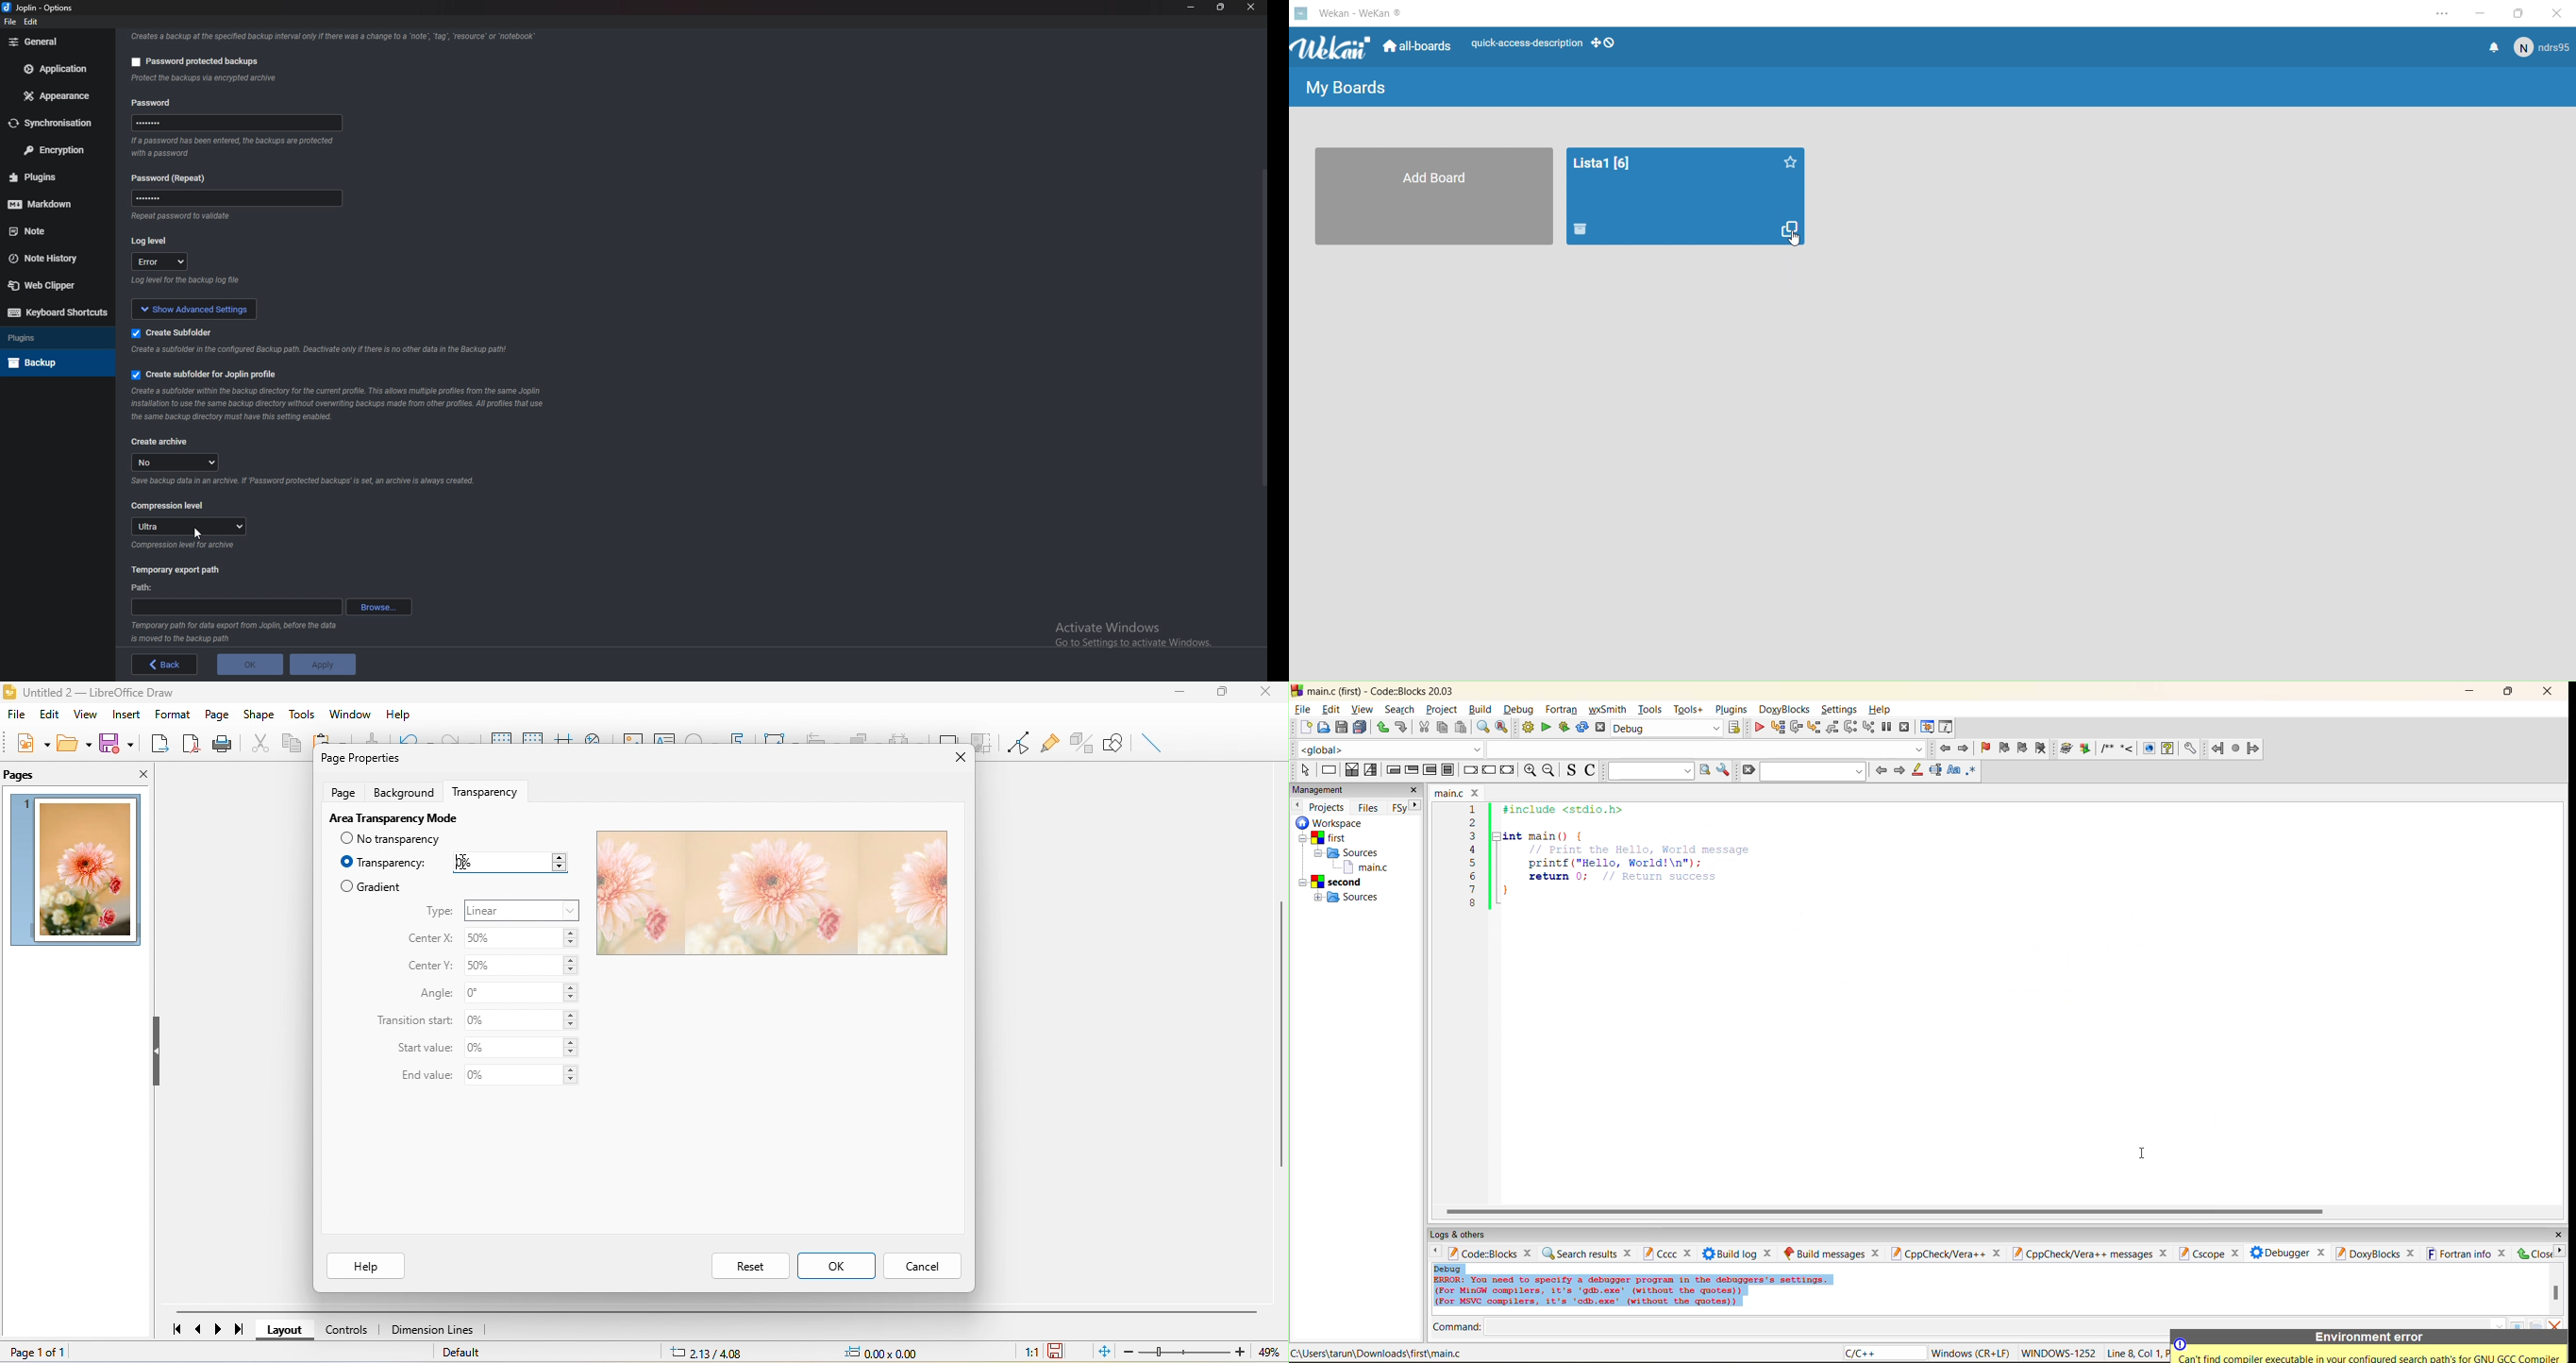  Describe the element at coordinates (1473, 850) in the screenshot. I see `4` at that location.